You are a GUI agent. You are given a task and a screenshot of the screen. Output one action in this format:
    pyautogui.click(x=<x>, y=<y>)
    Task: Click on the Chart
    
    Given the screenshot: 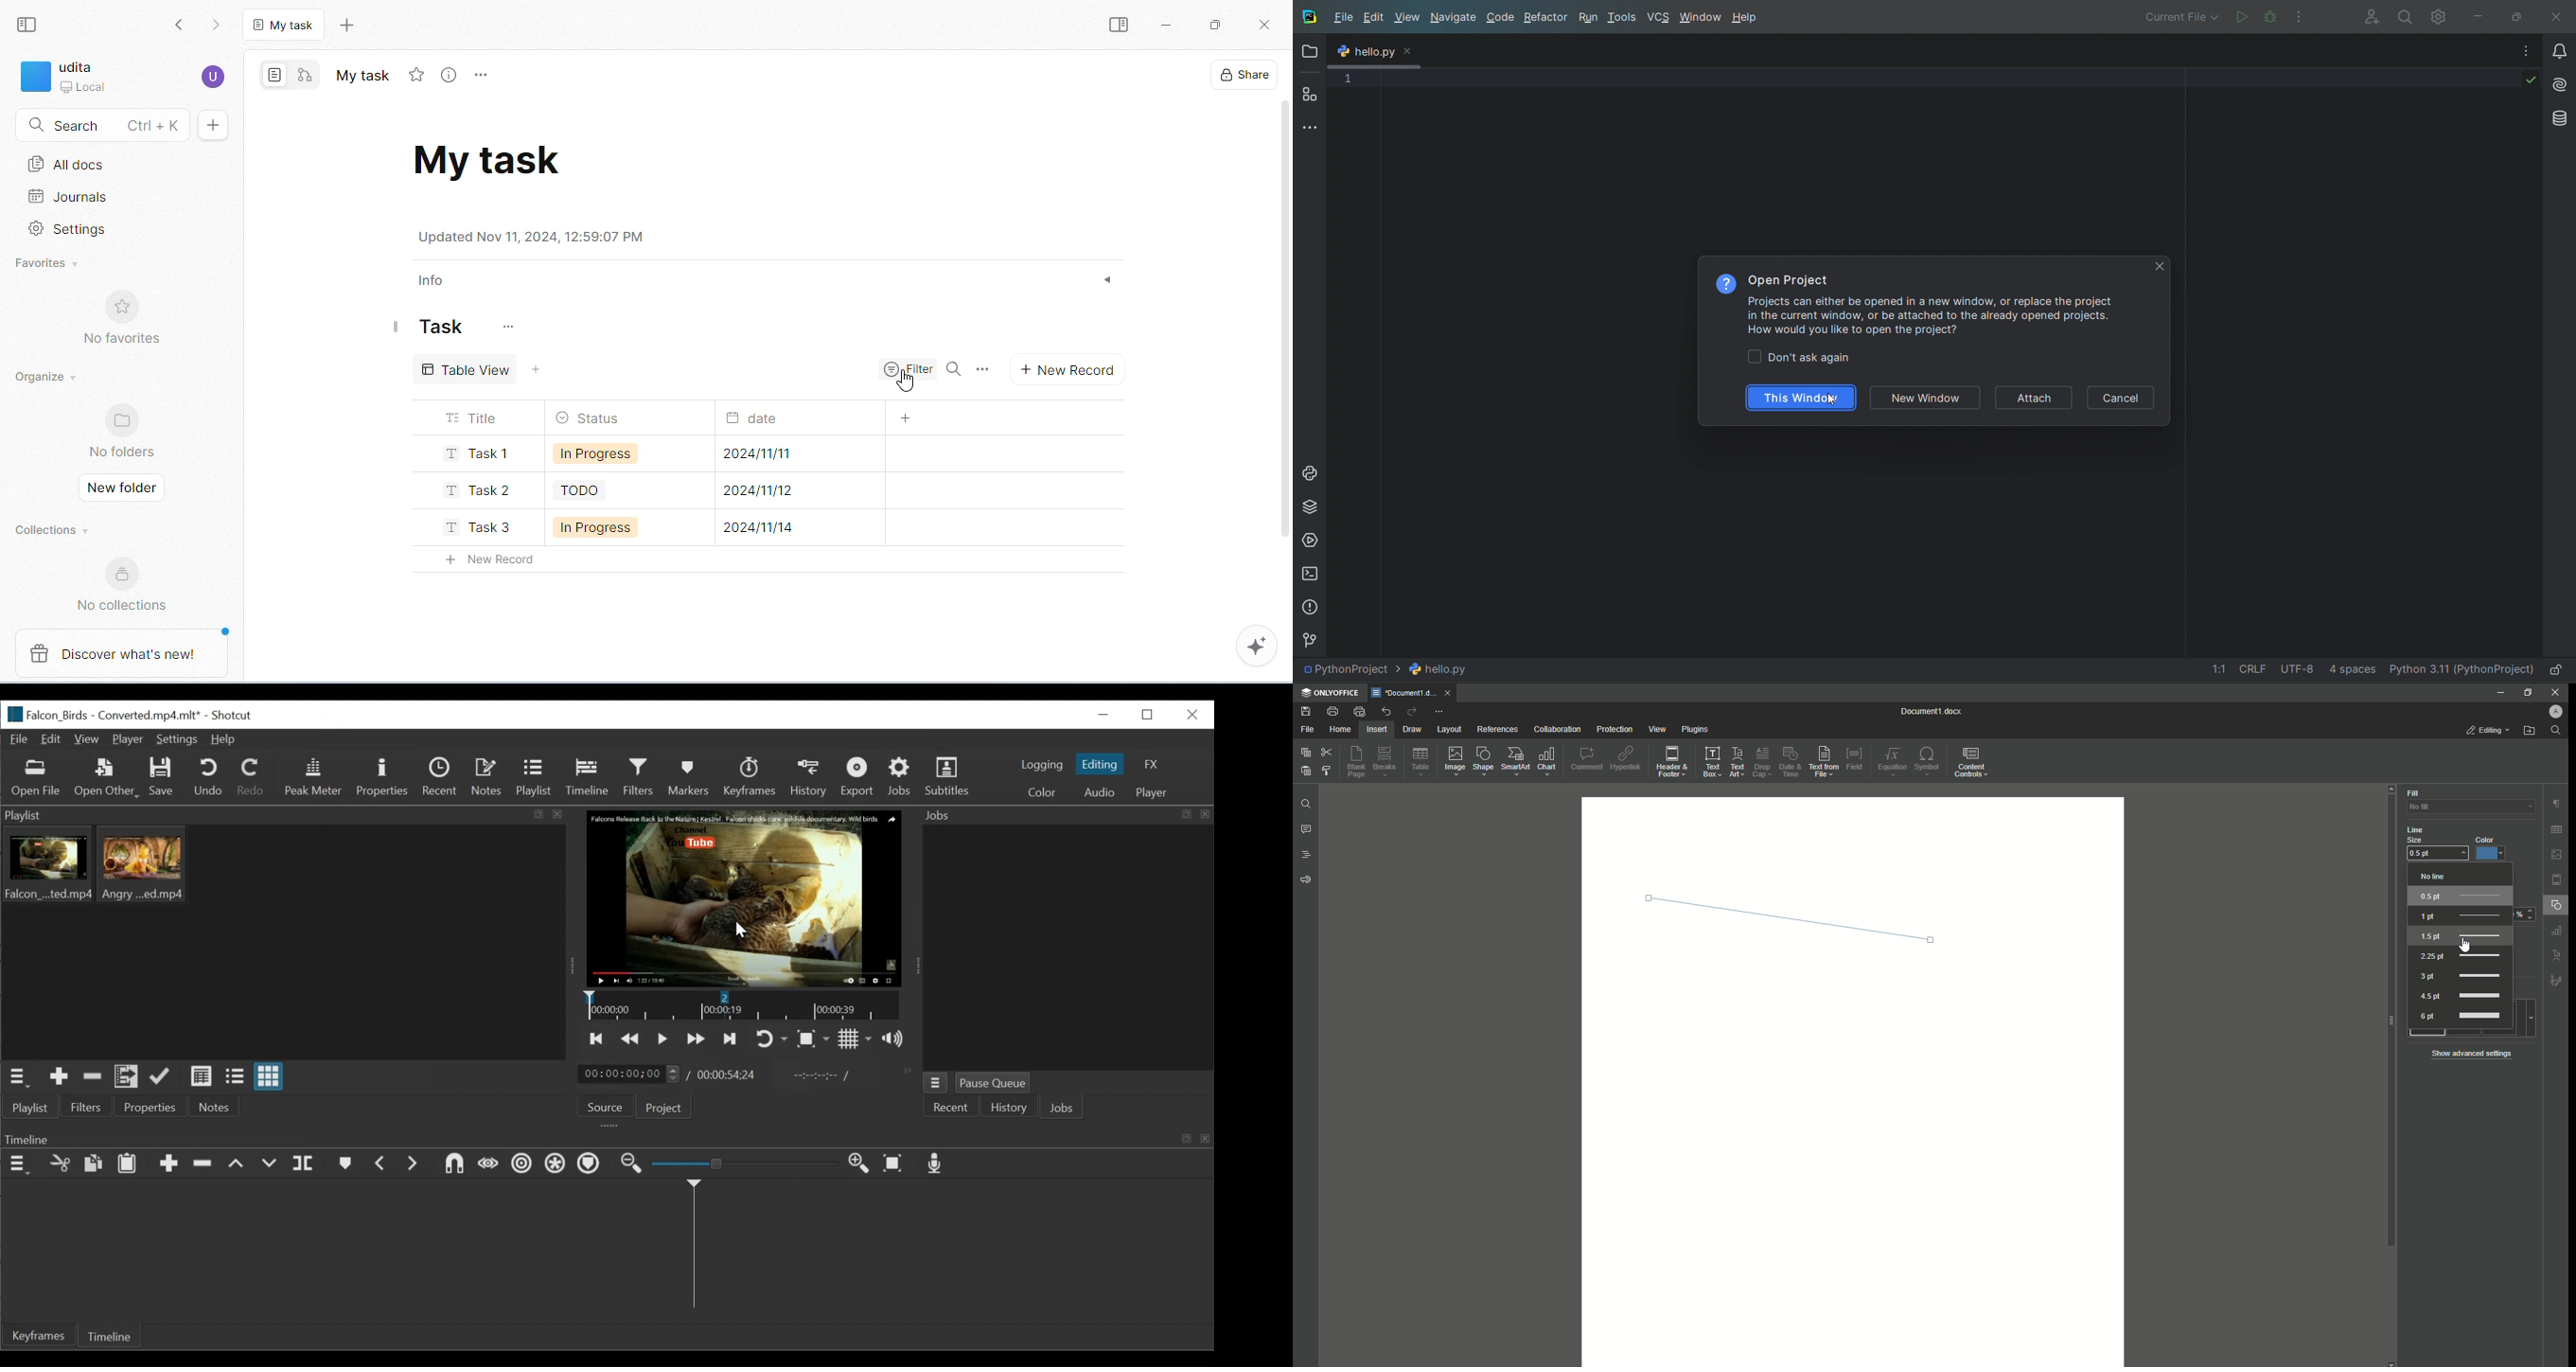 What is the action you would take?
    pyautogui.click(x=1551, y=761)
    